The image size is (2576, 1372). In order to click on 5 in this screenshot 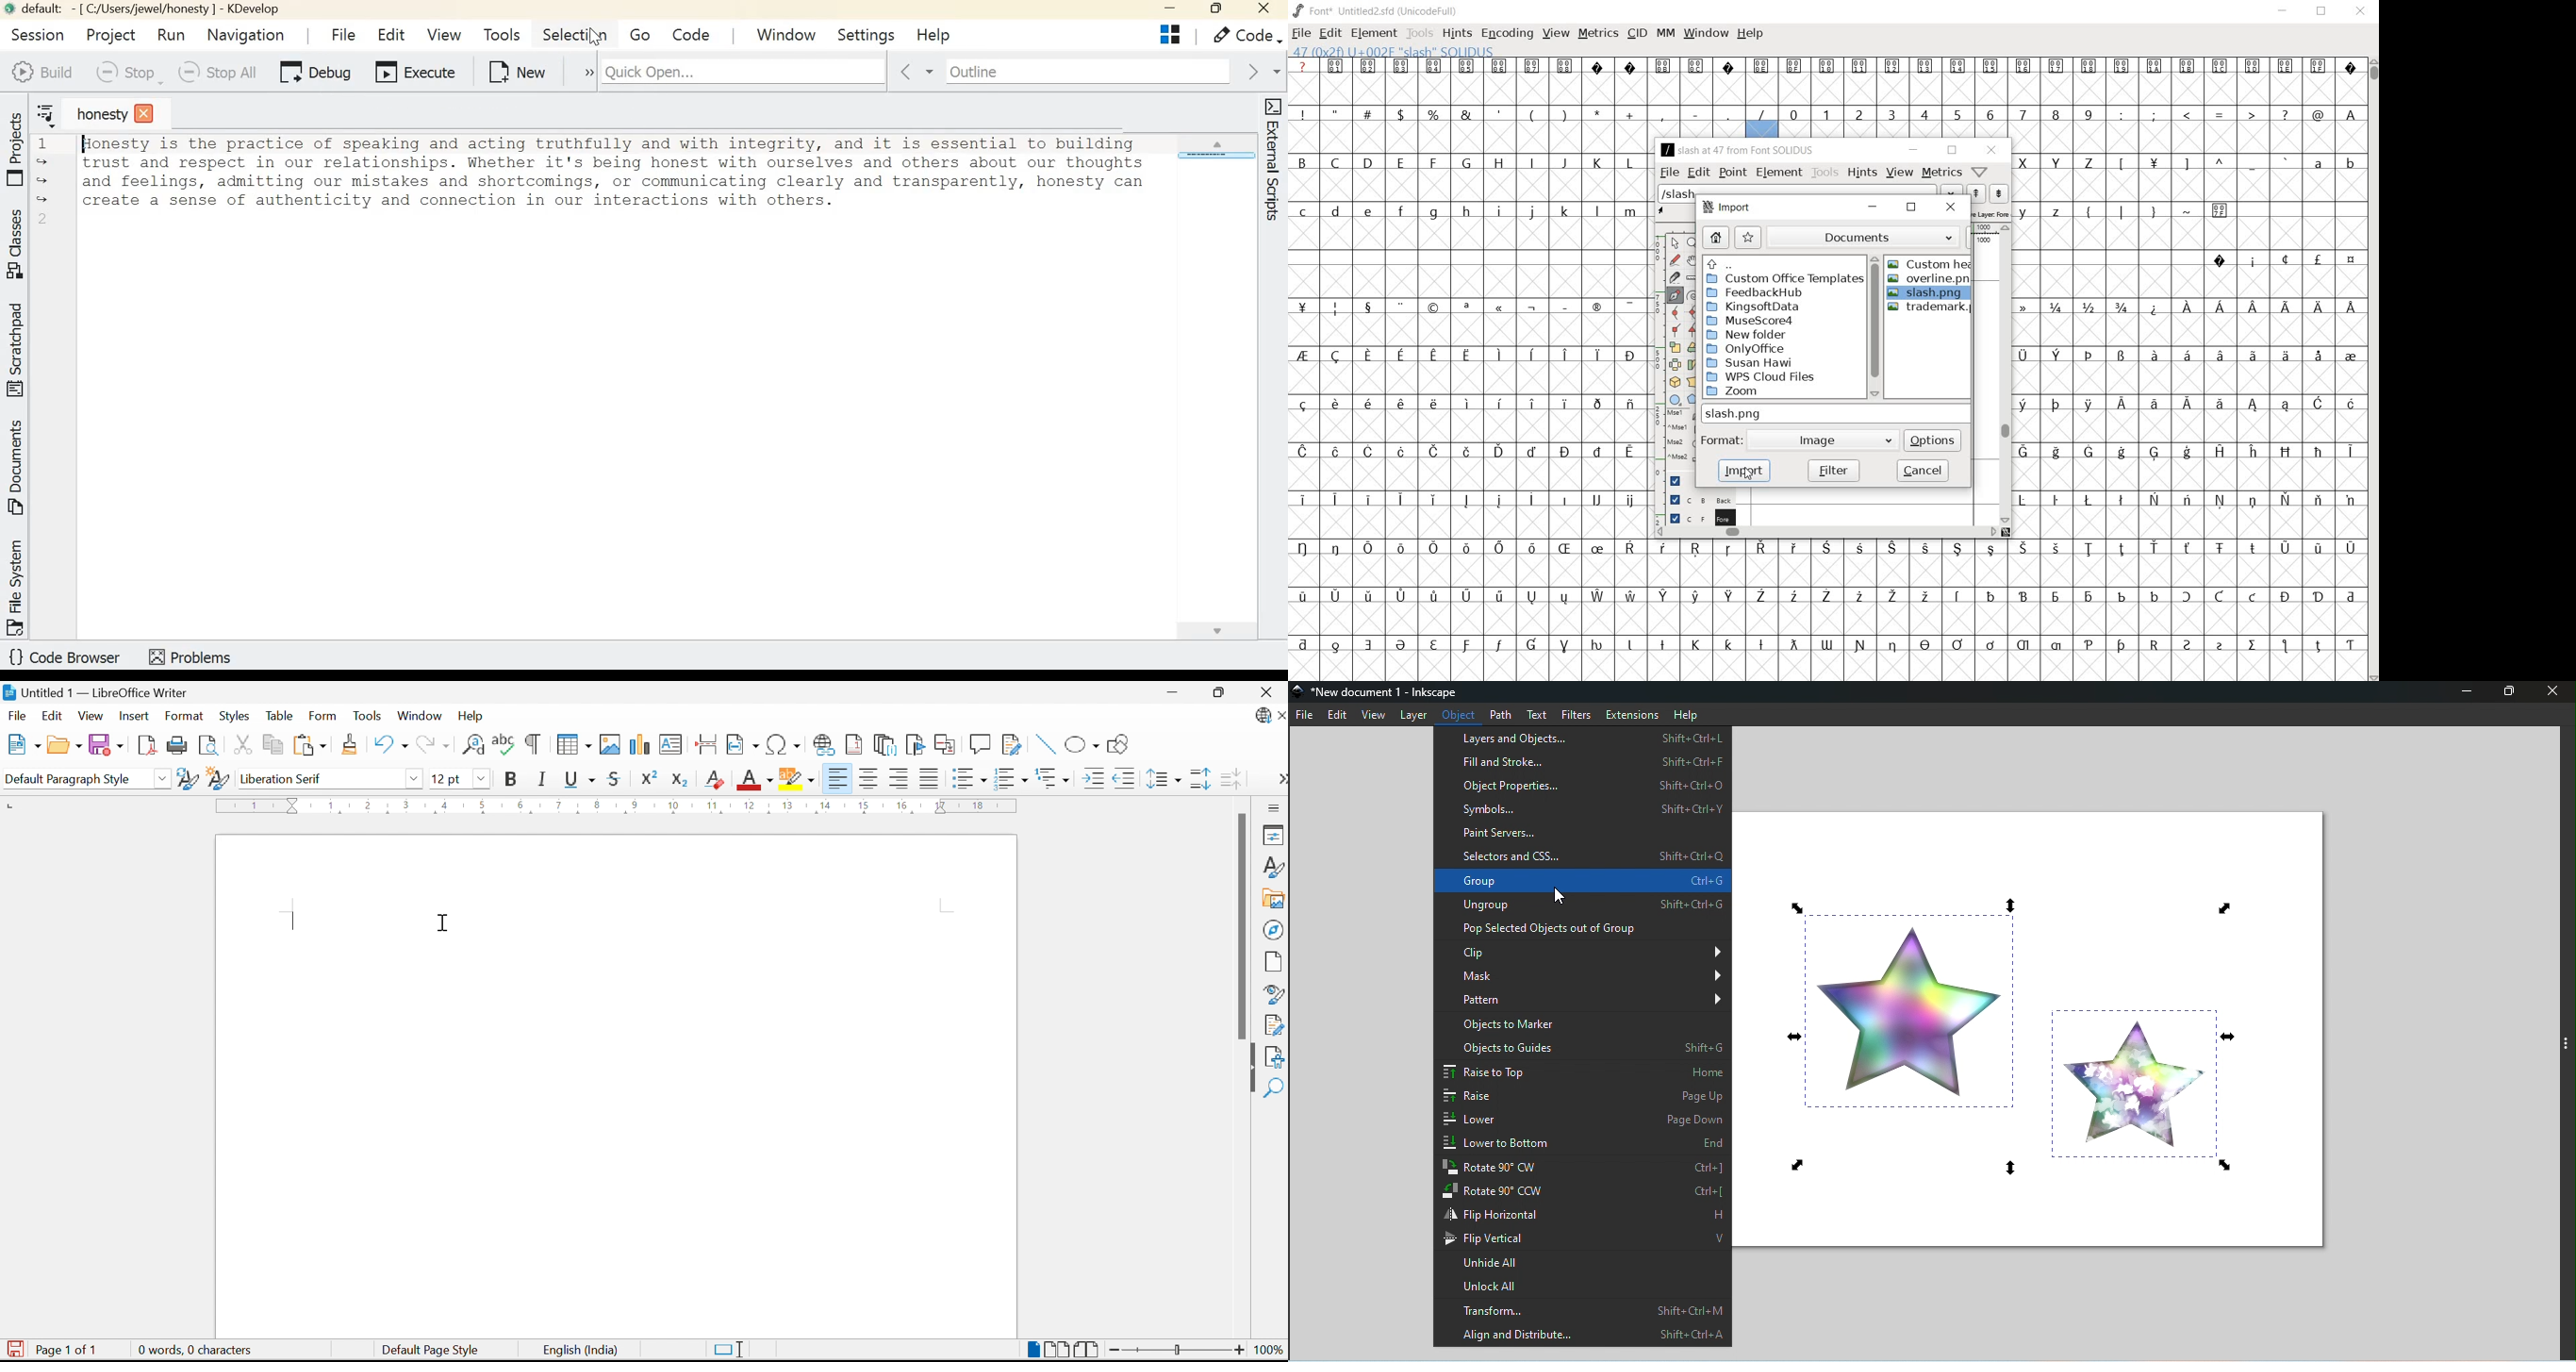, I will do `click(482, 805)`.